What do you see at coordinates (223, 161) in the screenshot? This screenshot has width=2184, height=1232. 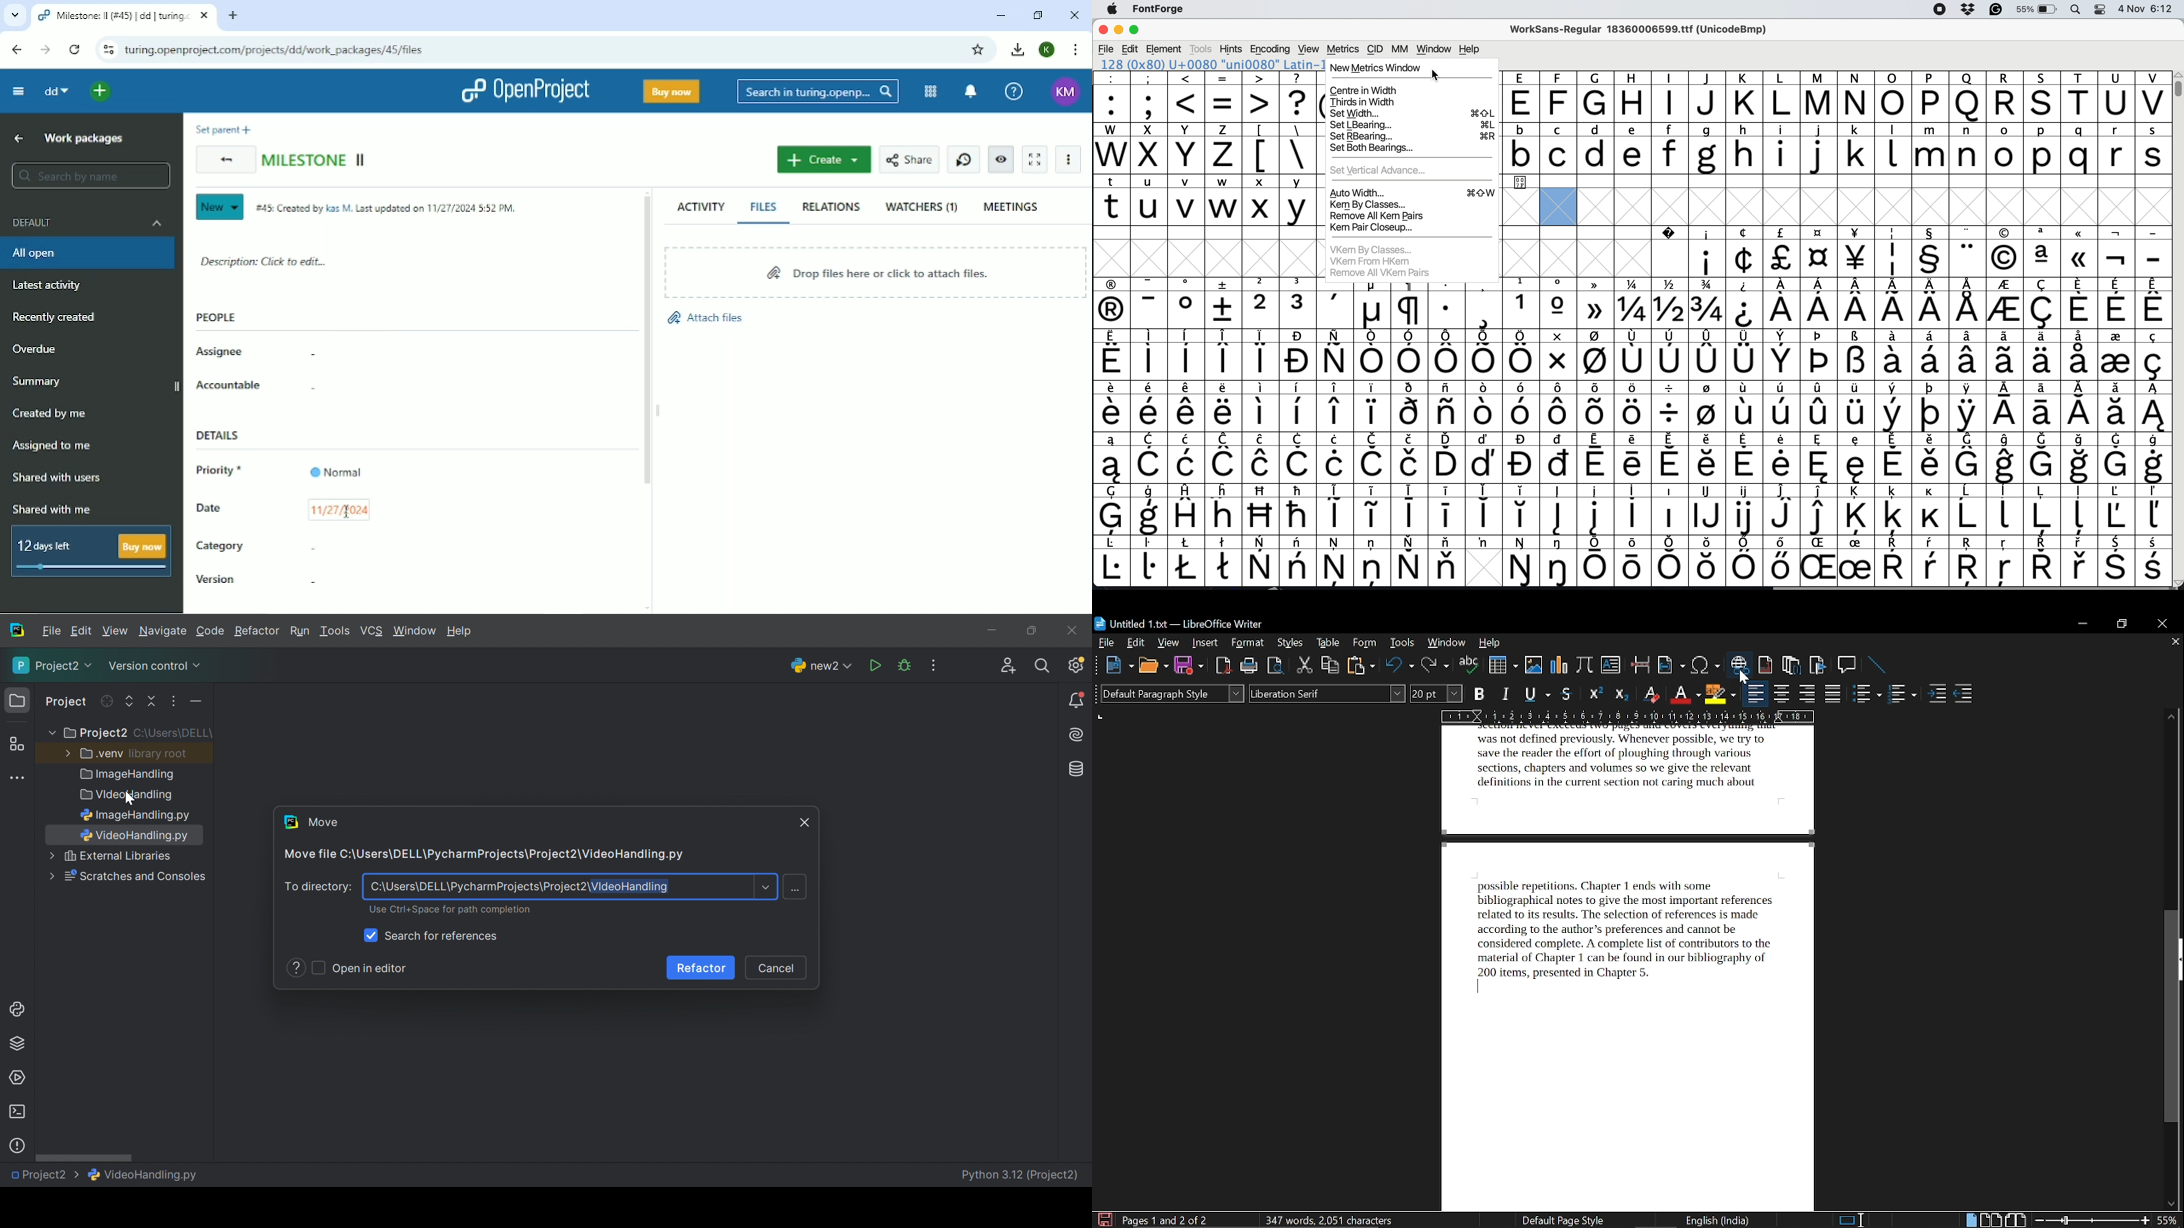 I see `Back` at bounding box center [223, 161].